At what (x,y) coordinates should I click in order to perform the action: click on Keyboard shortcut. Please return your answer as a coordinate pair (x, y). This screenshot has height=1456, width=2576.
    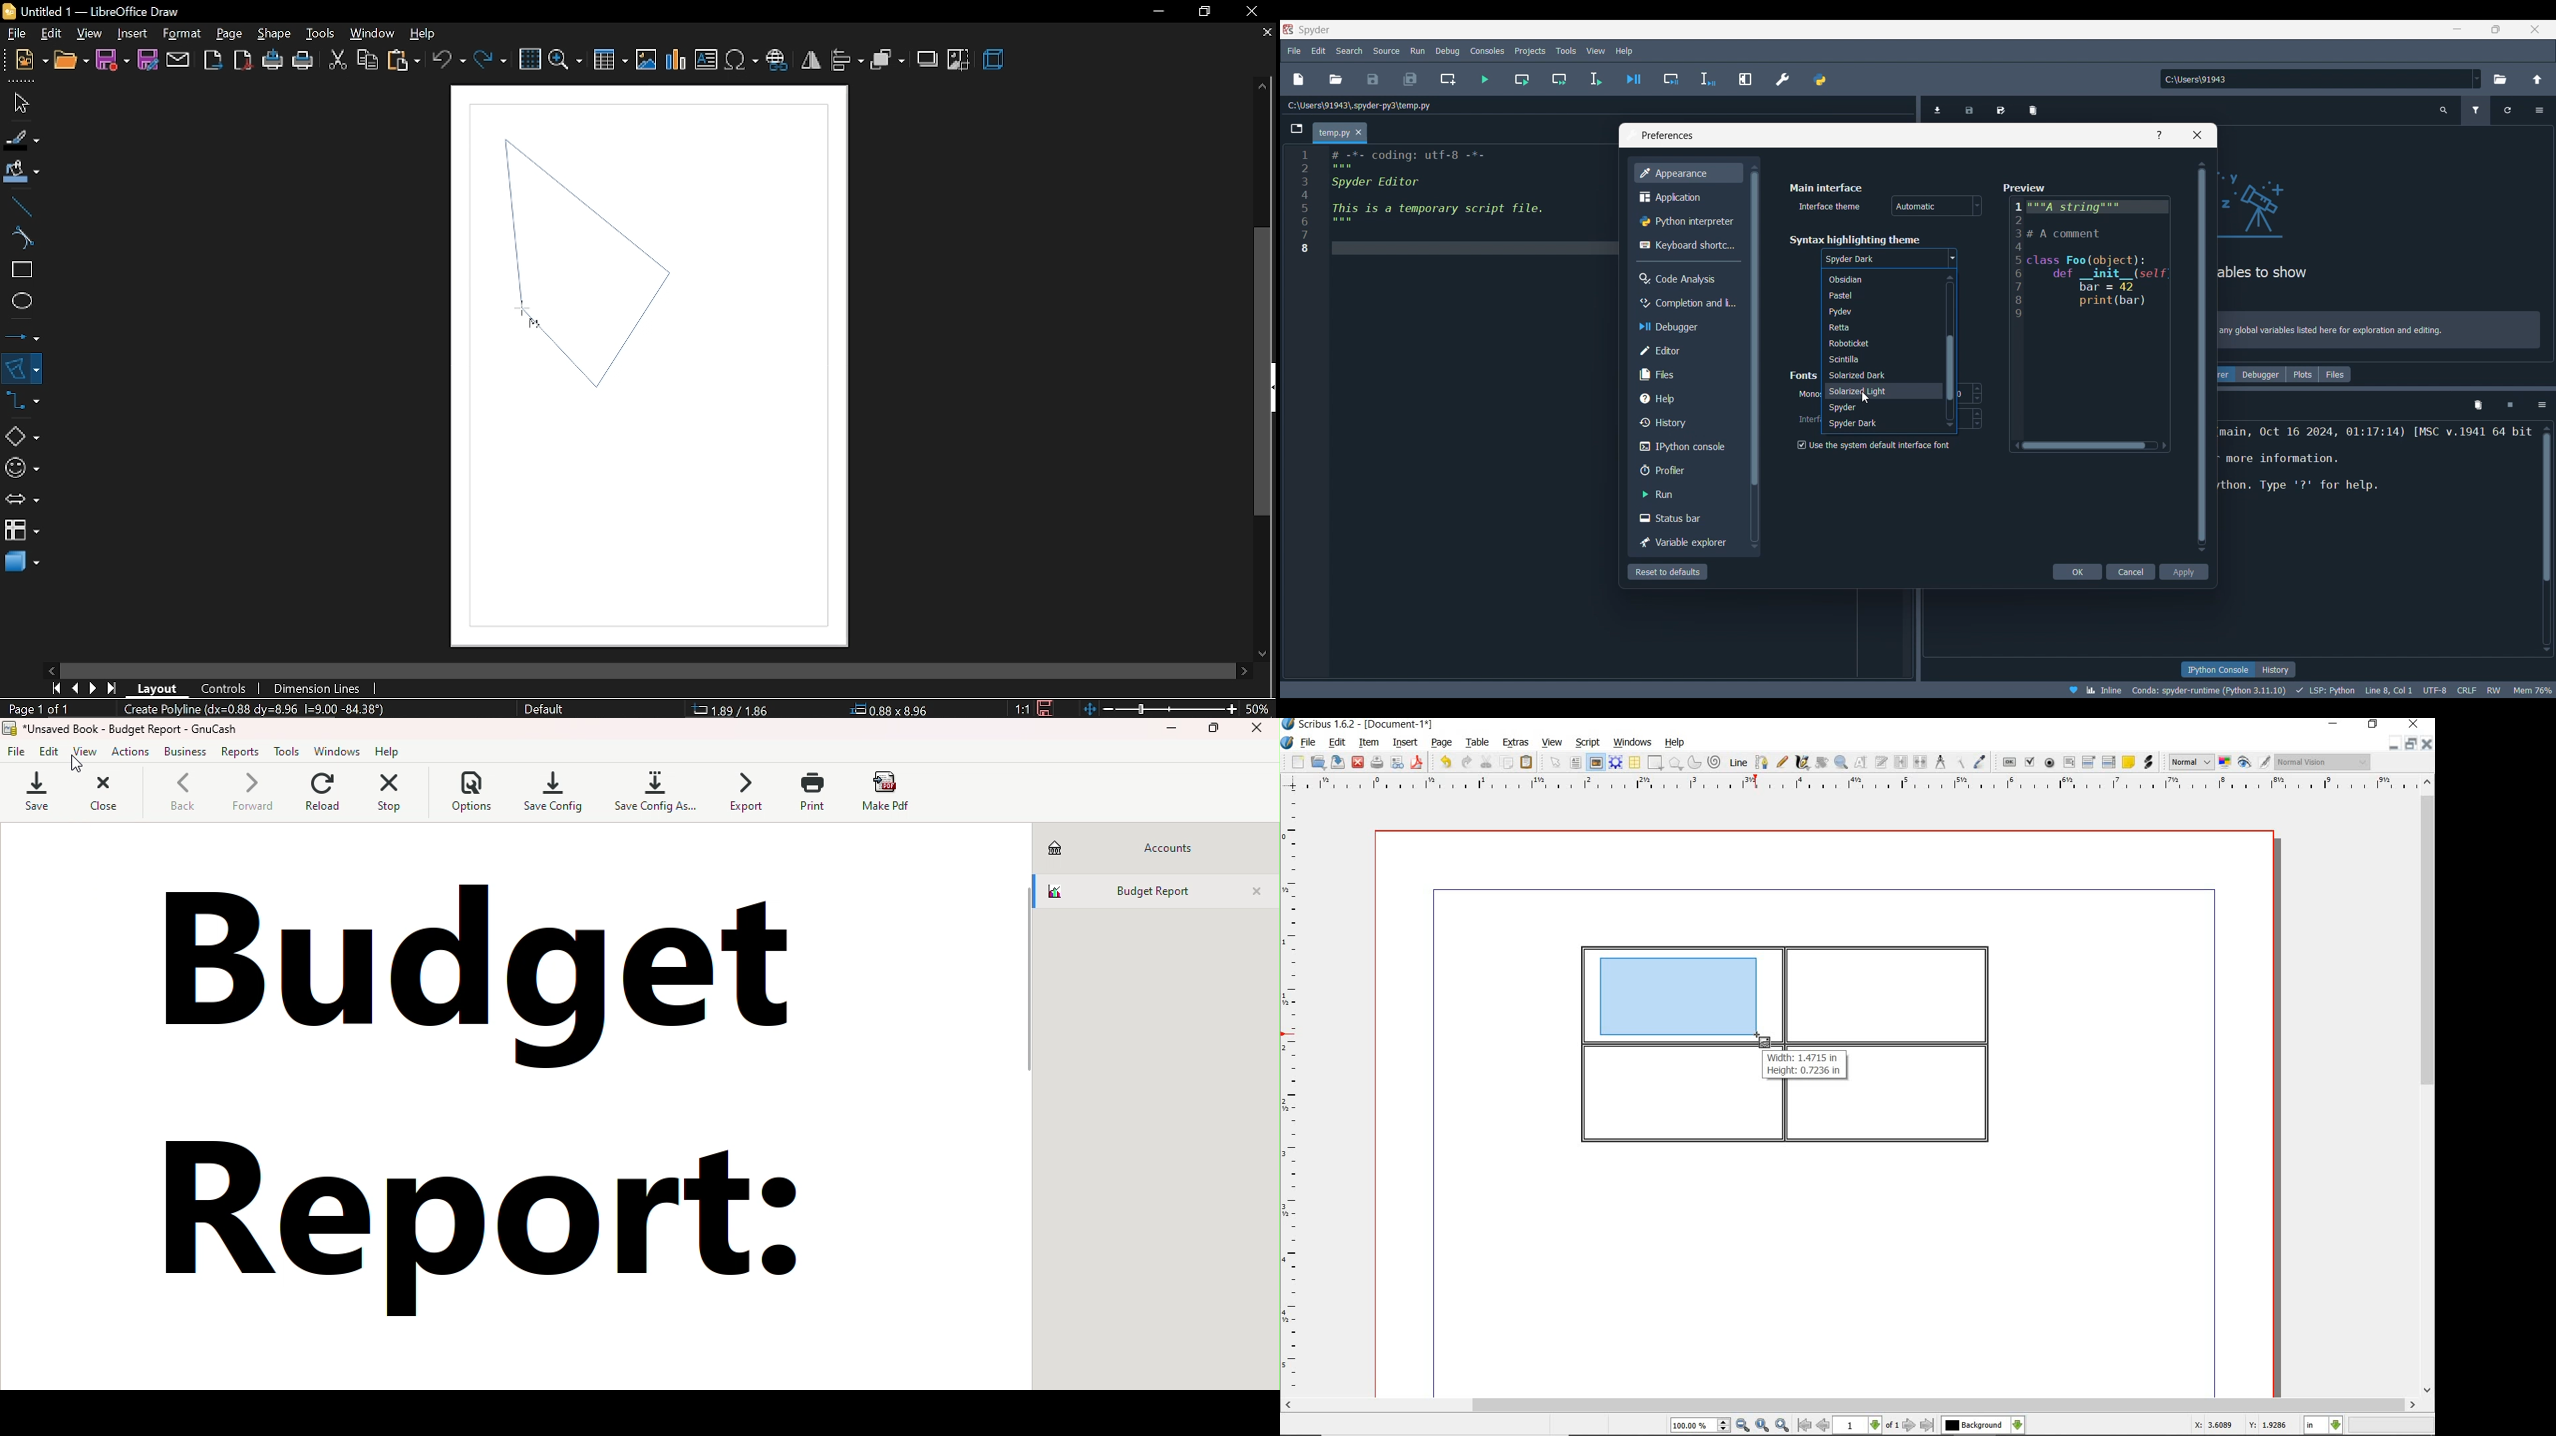
    Looking at the image, I should click on (1687, 245).